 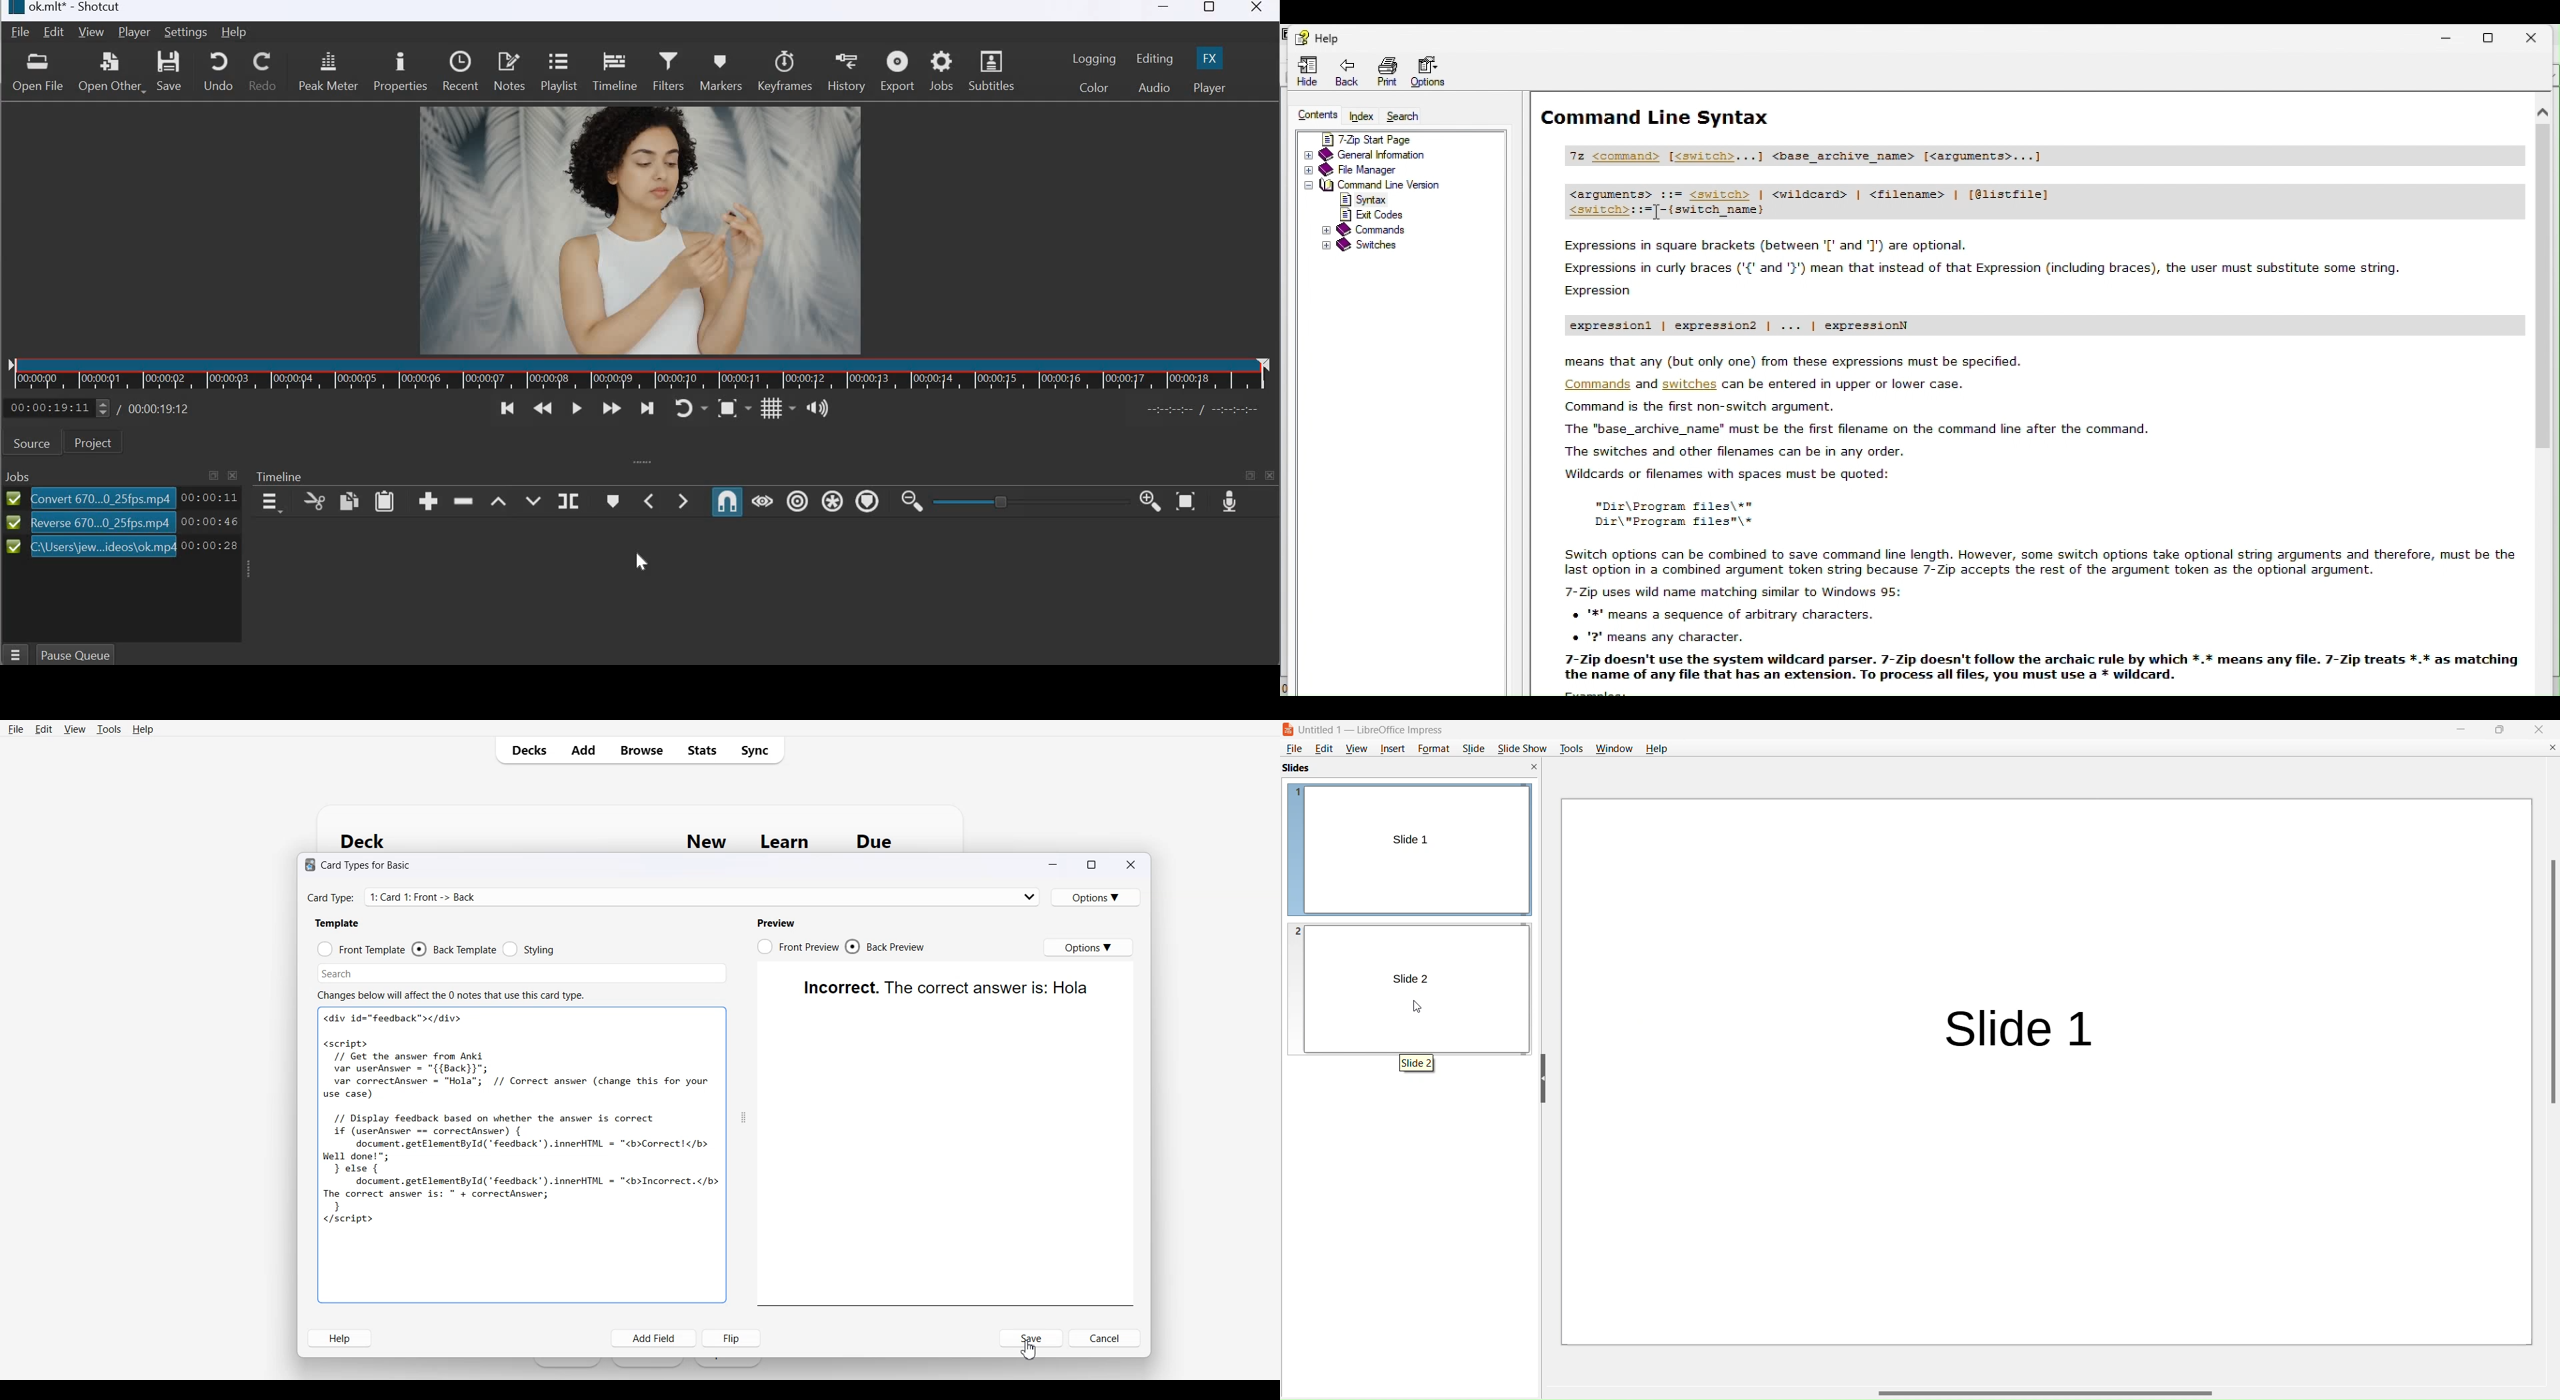 What do you see at coordinates (1055, 865) in the screenshot?
I see `Minimize` at bounding box center [1055, 865].